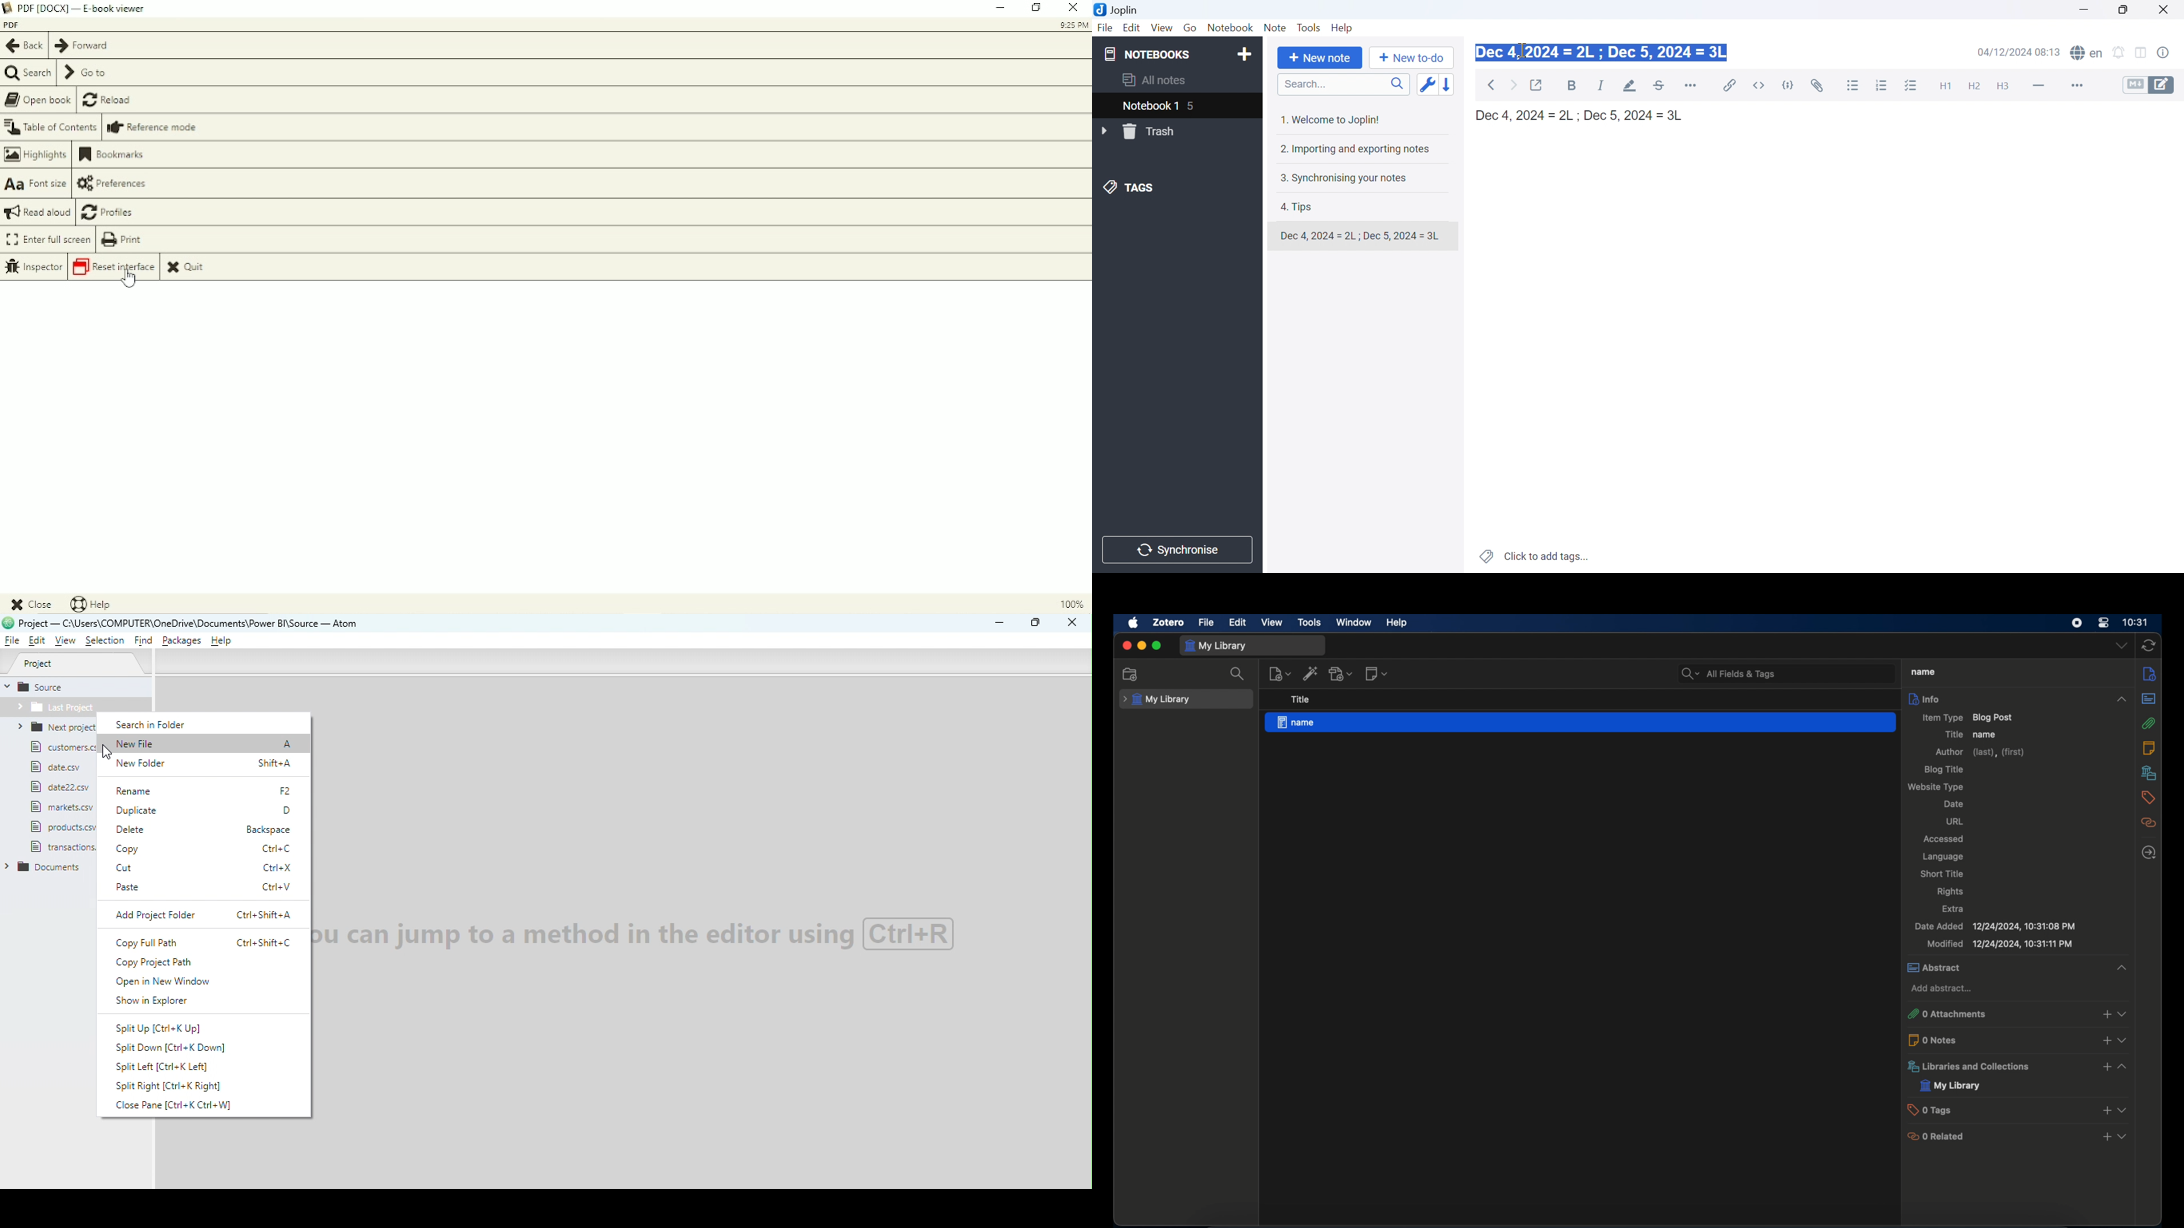 The image size is (2184, 1232). I want to click on attachments, so click(2150, 723).